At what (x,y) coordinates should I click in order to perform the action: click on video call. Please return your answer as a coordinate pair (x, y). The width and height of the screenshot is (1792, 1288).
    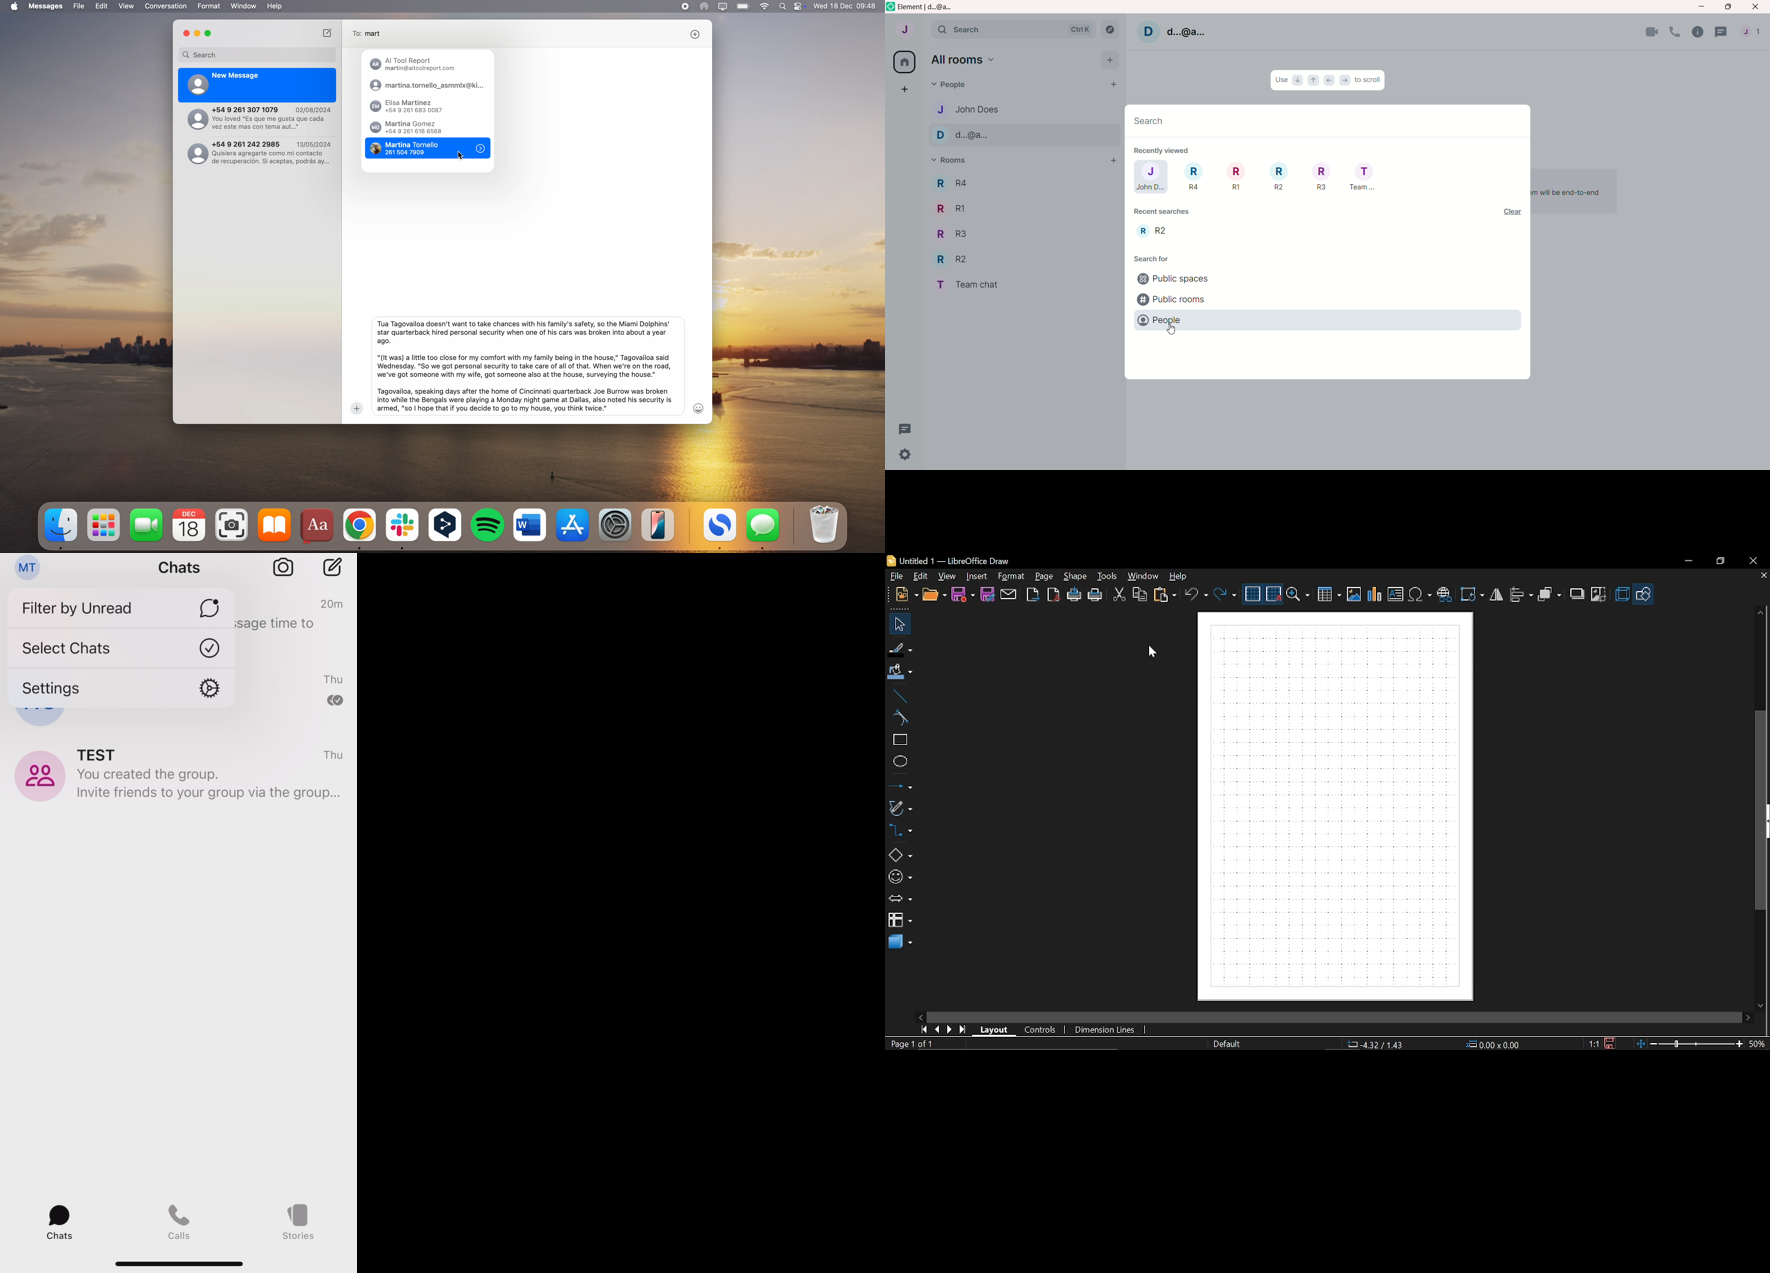
    Looking at the image, I should click on (1652, 31).